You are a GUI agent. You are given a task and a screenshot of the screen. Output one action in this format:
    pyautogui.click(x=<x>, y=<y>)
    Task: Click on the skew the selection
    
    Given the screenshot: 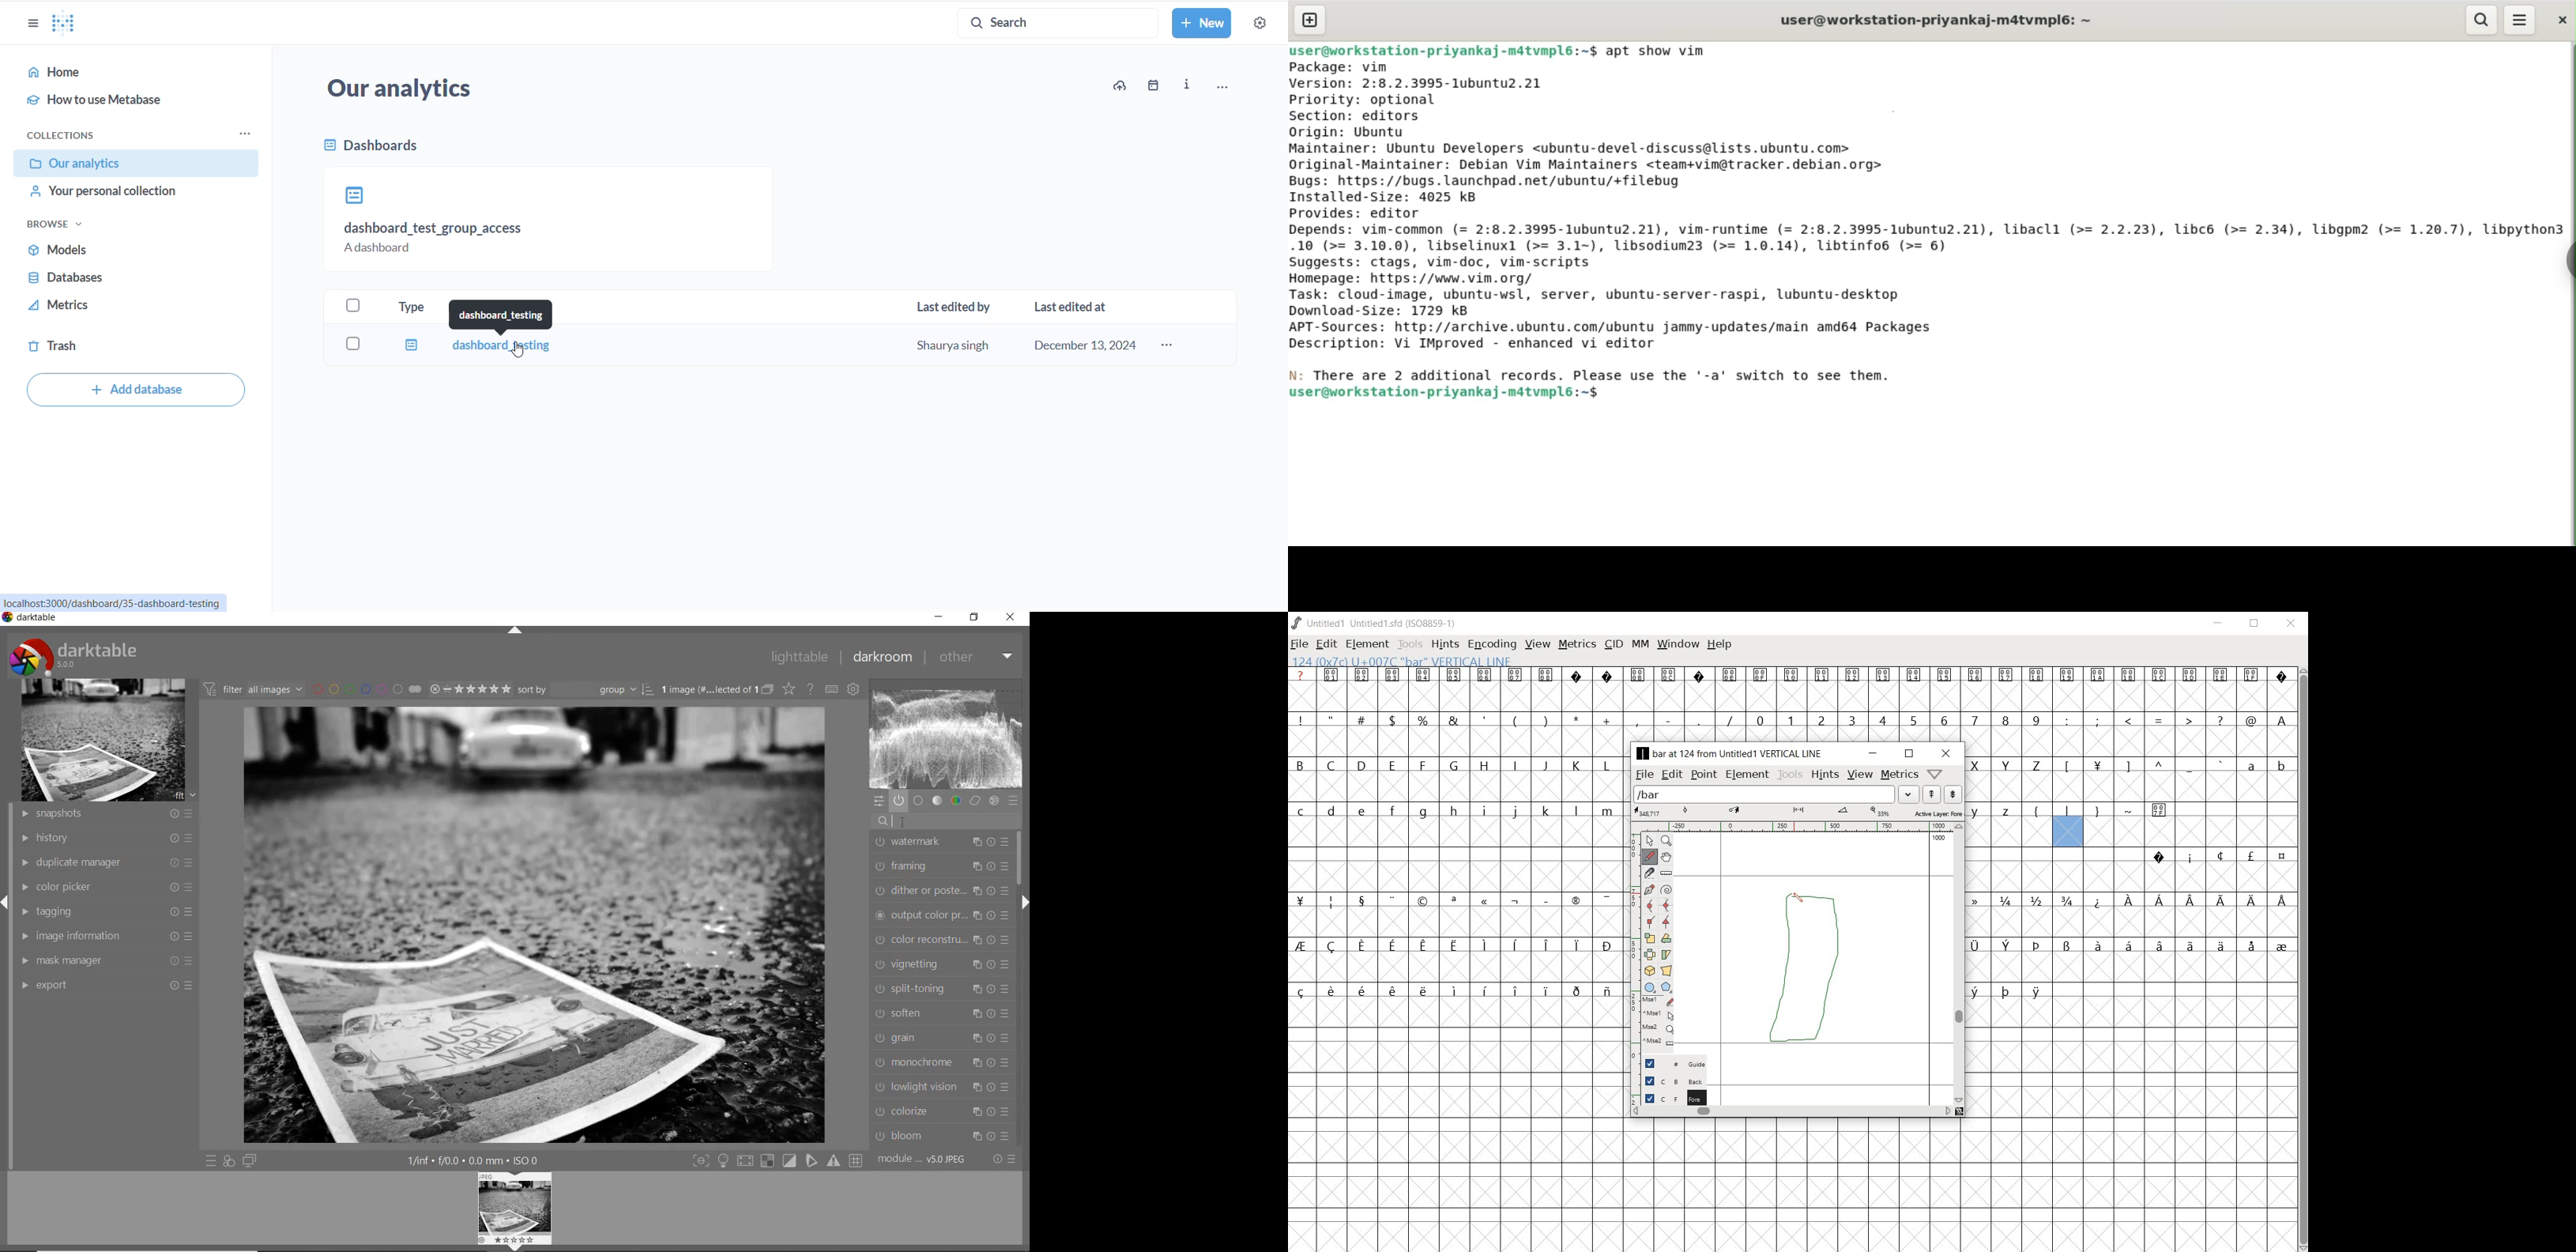 What is the action you would take?
    pyautogui.click(x=1667, y=954)
    